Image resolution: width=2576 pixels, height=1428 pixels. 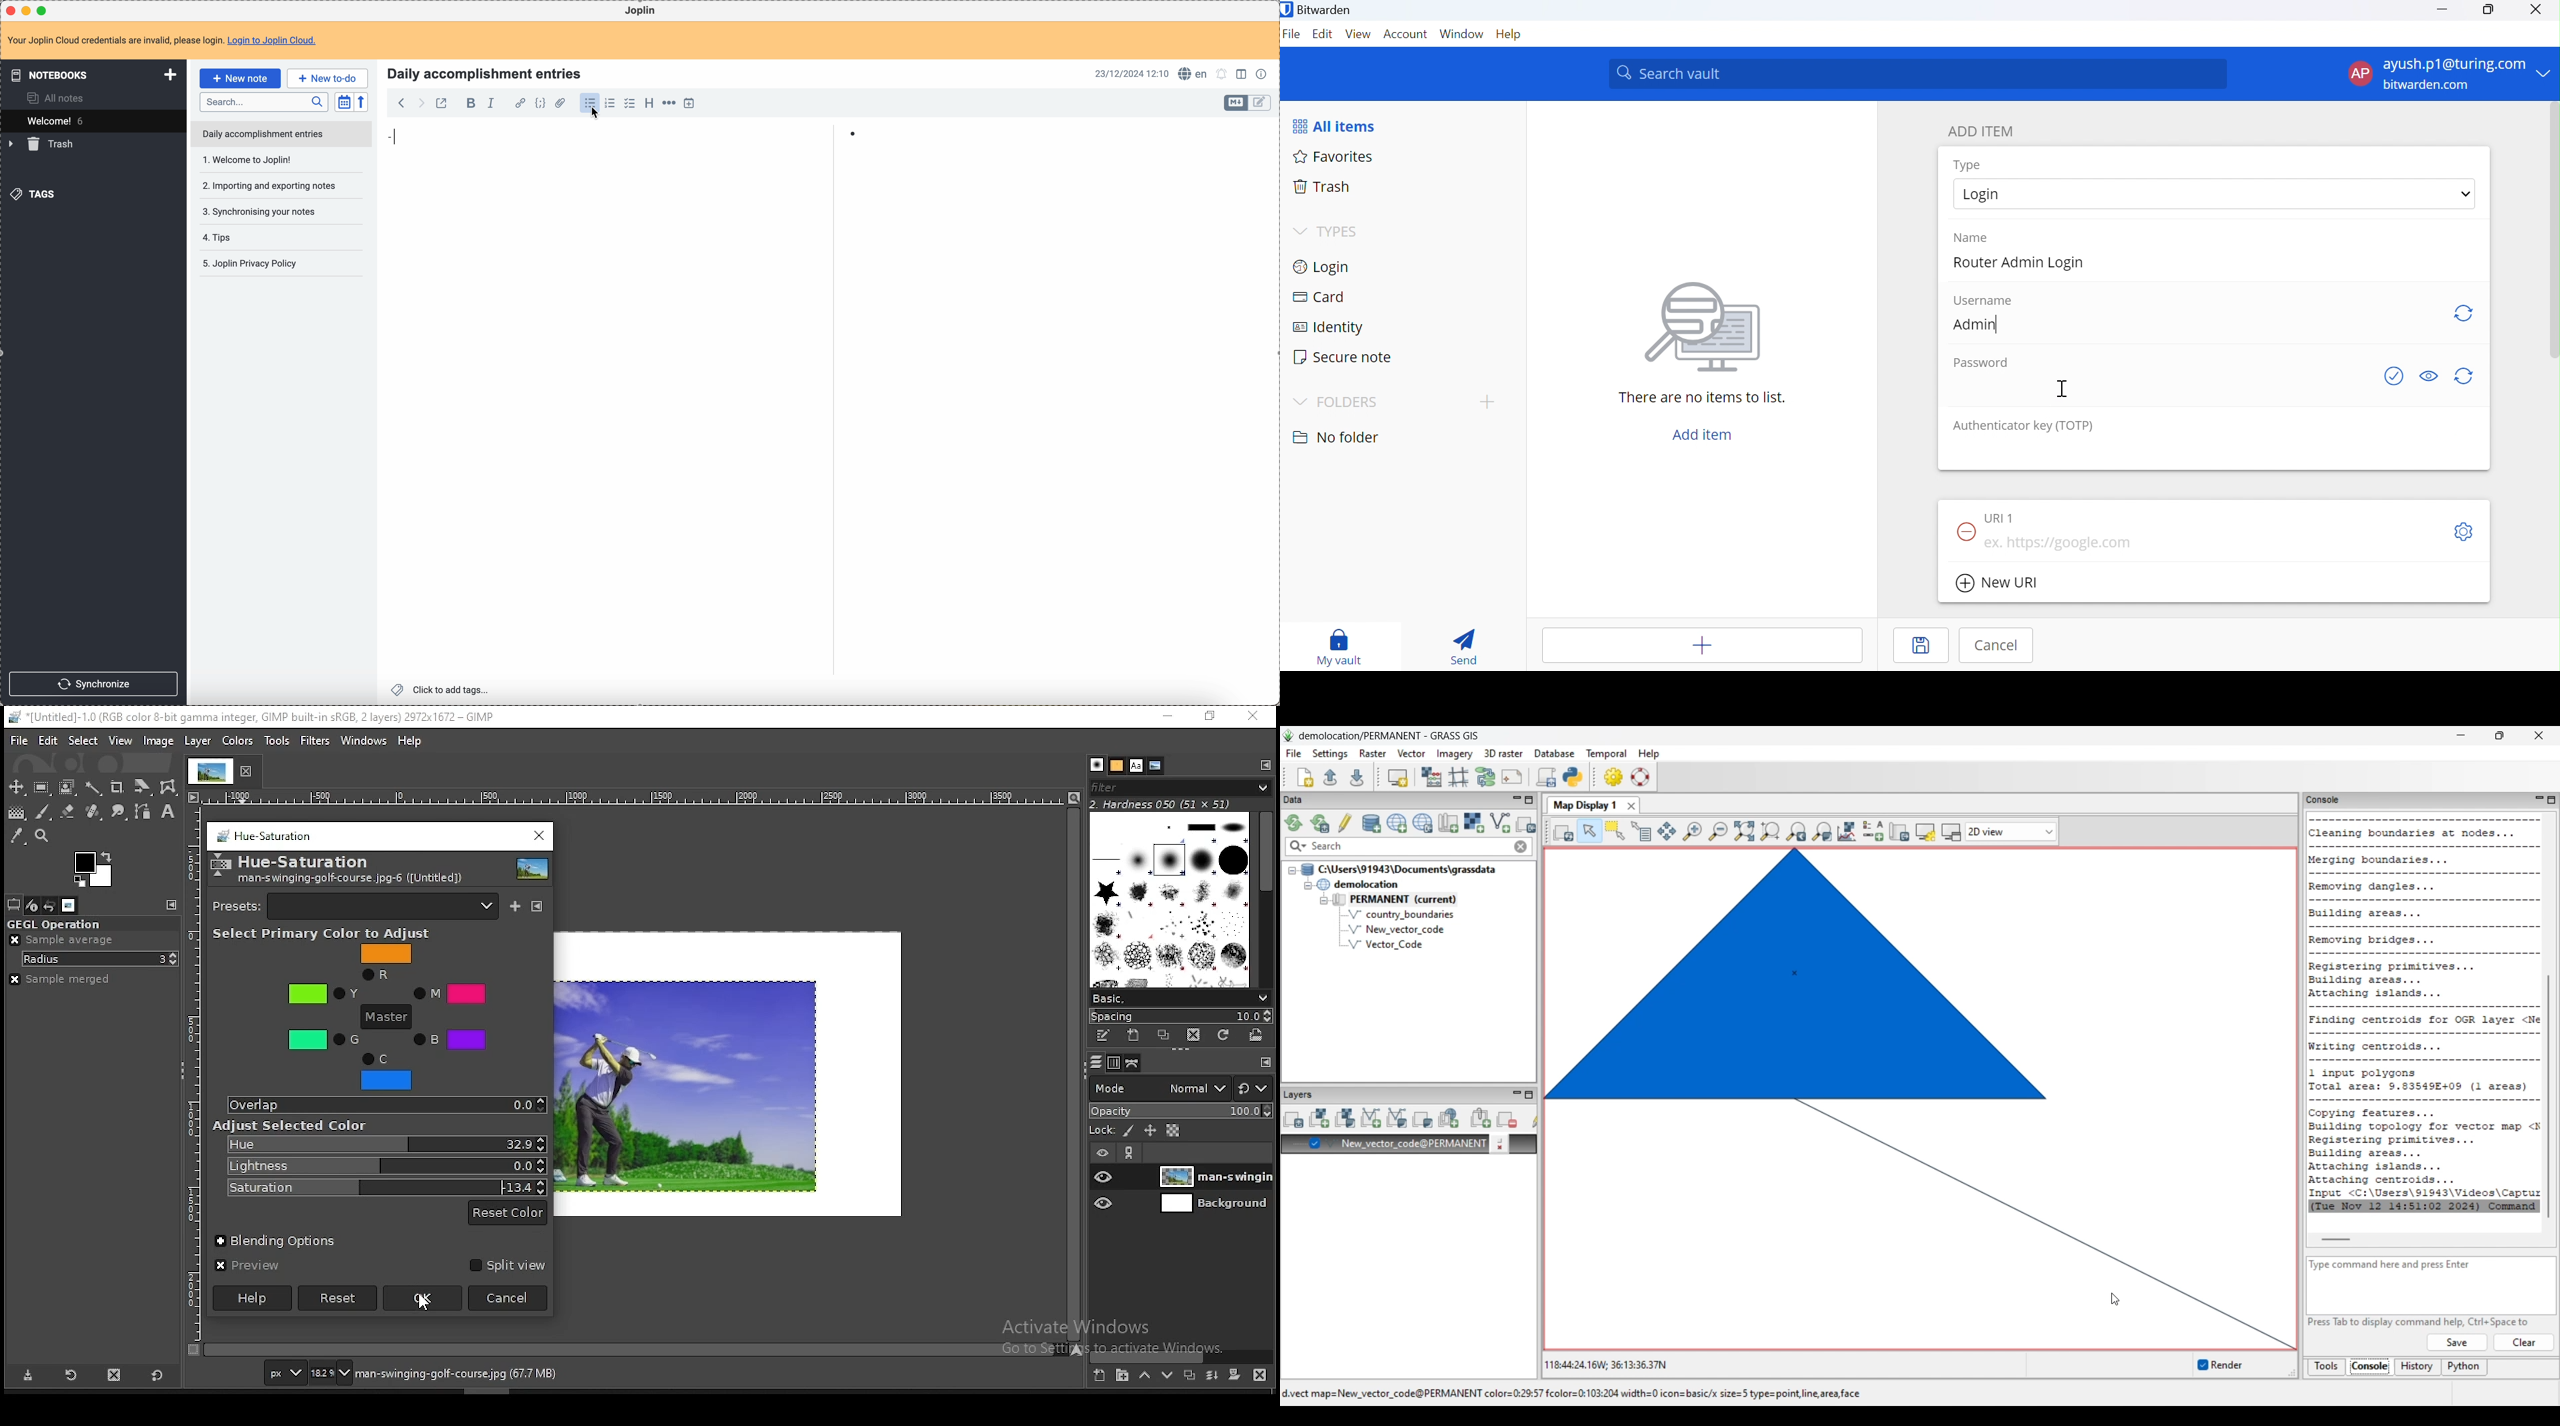 I want to click on foward, so click(x=420, y=103).